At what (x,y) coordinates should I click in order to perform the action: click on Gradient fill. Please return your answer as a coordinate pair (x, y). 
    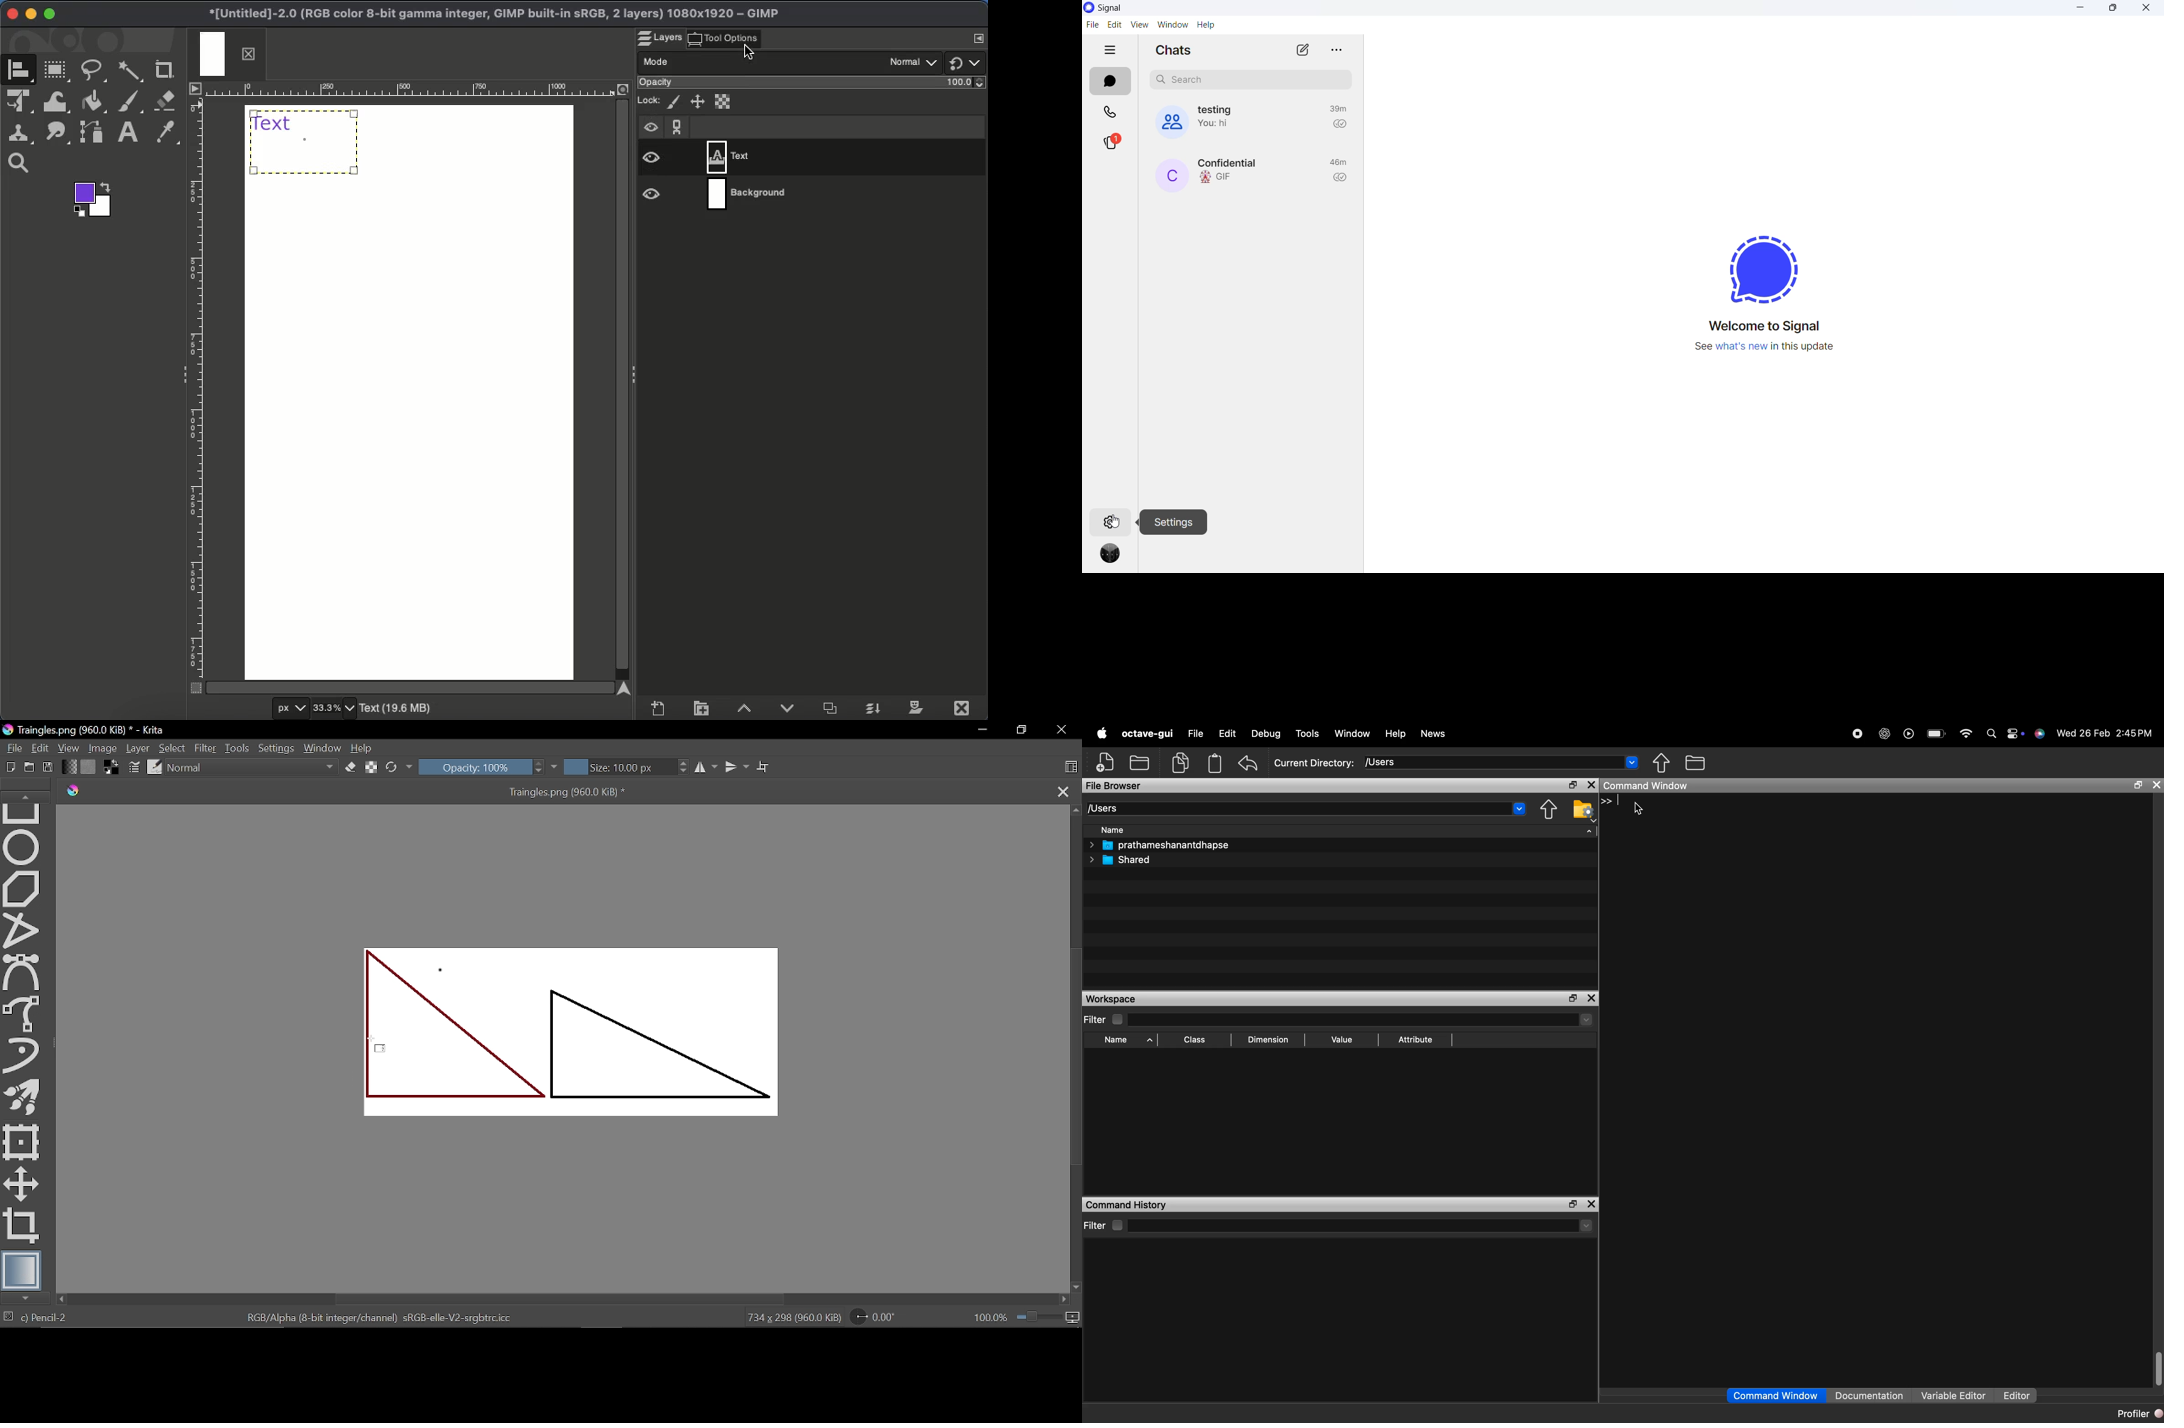
    Looking at the image, I should click on (69, 766).